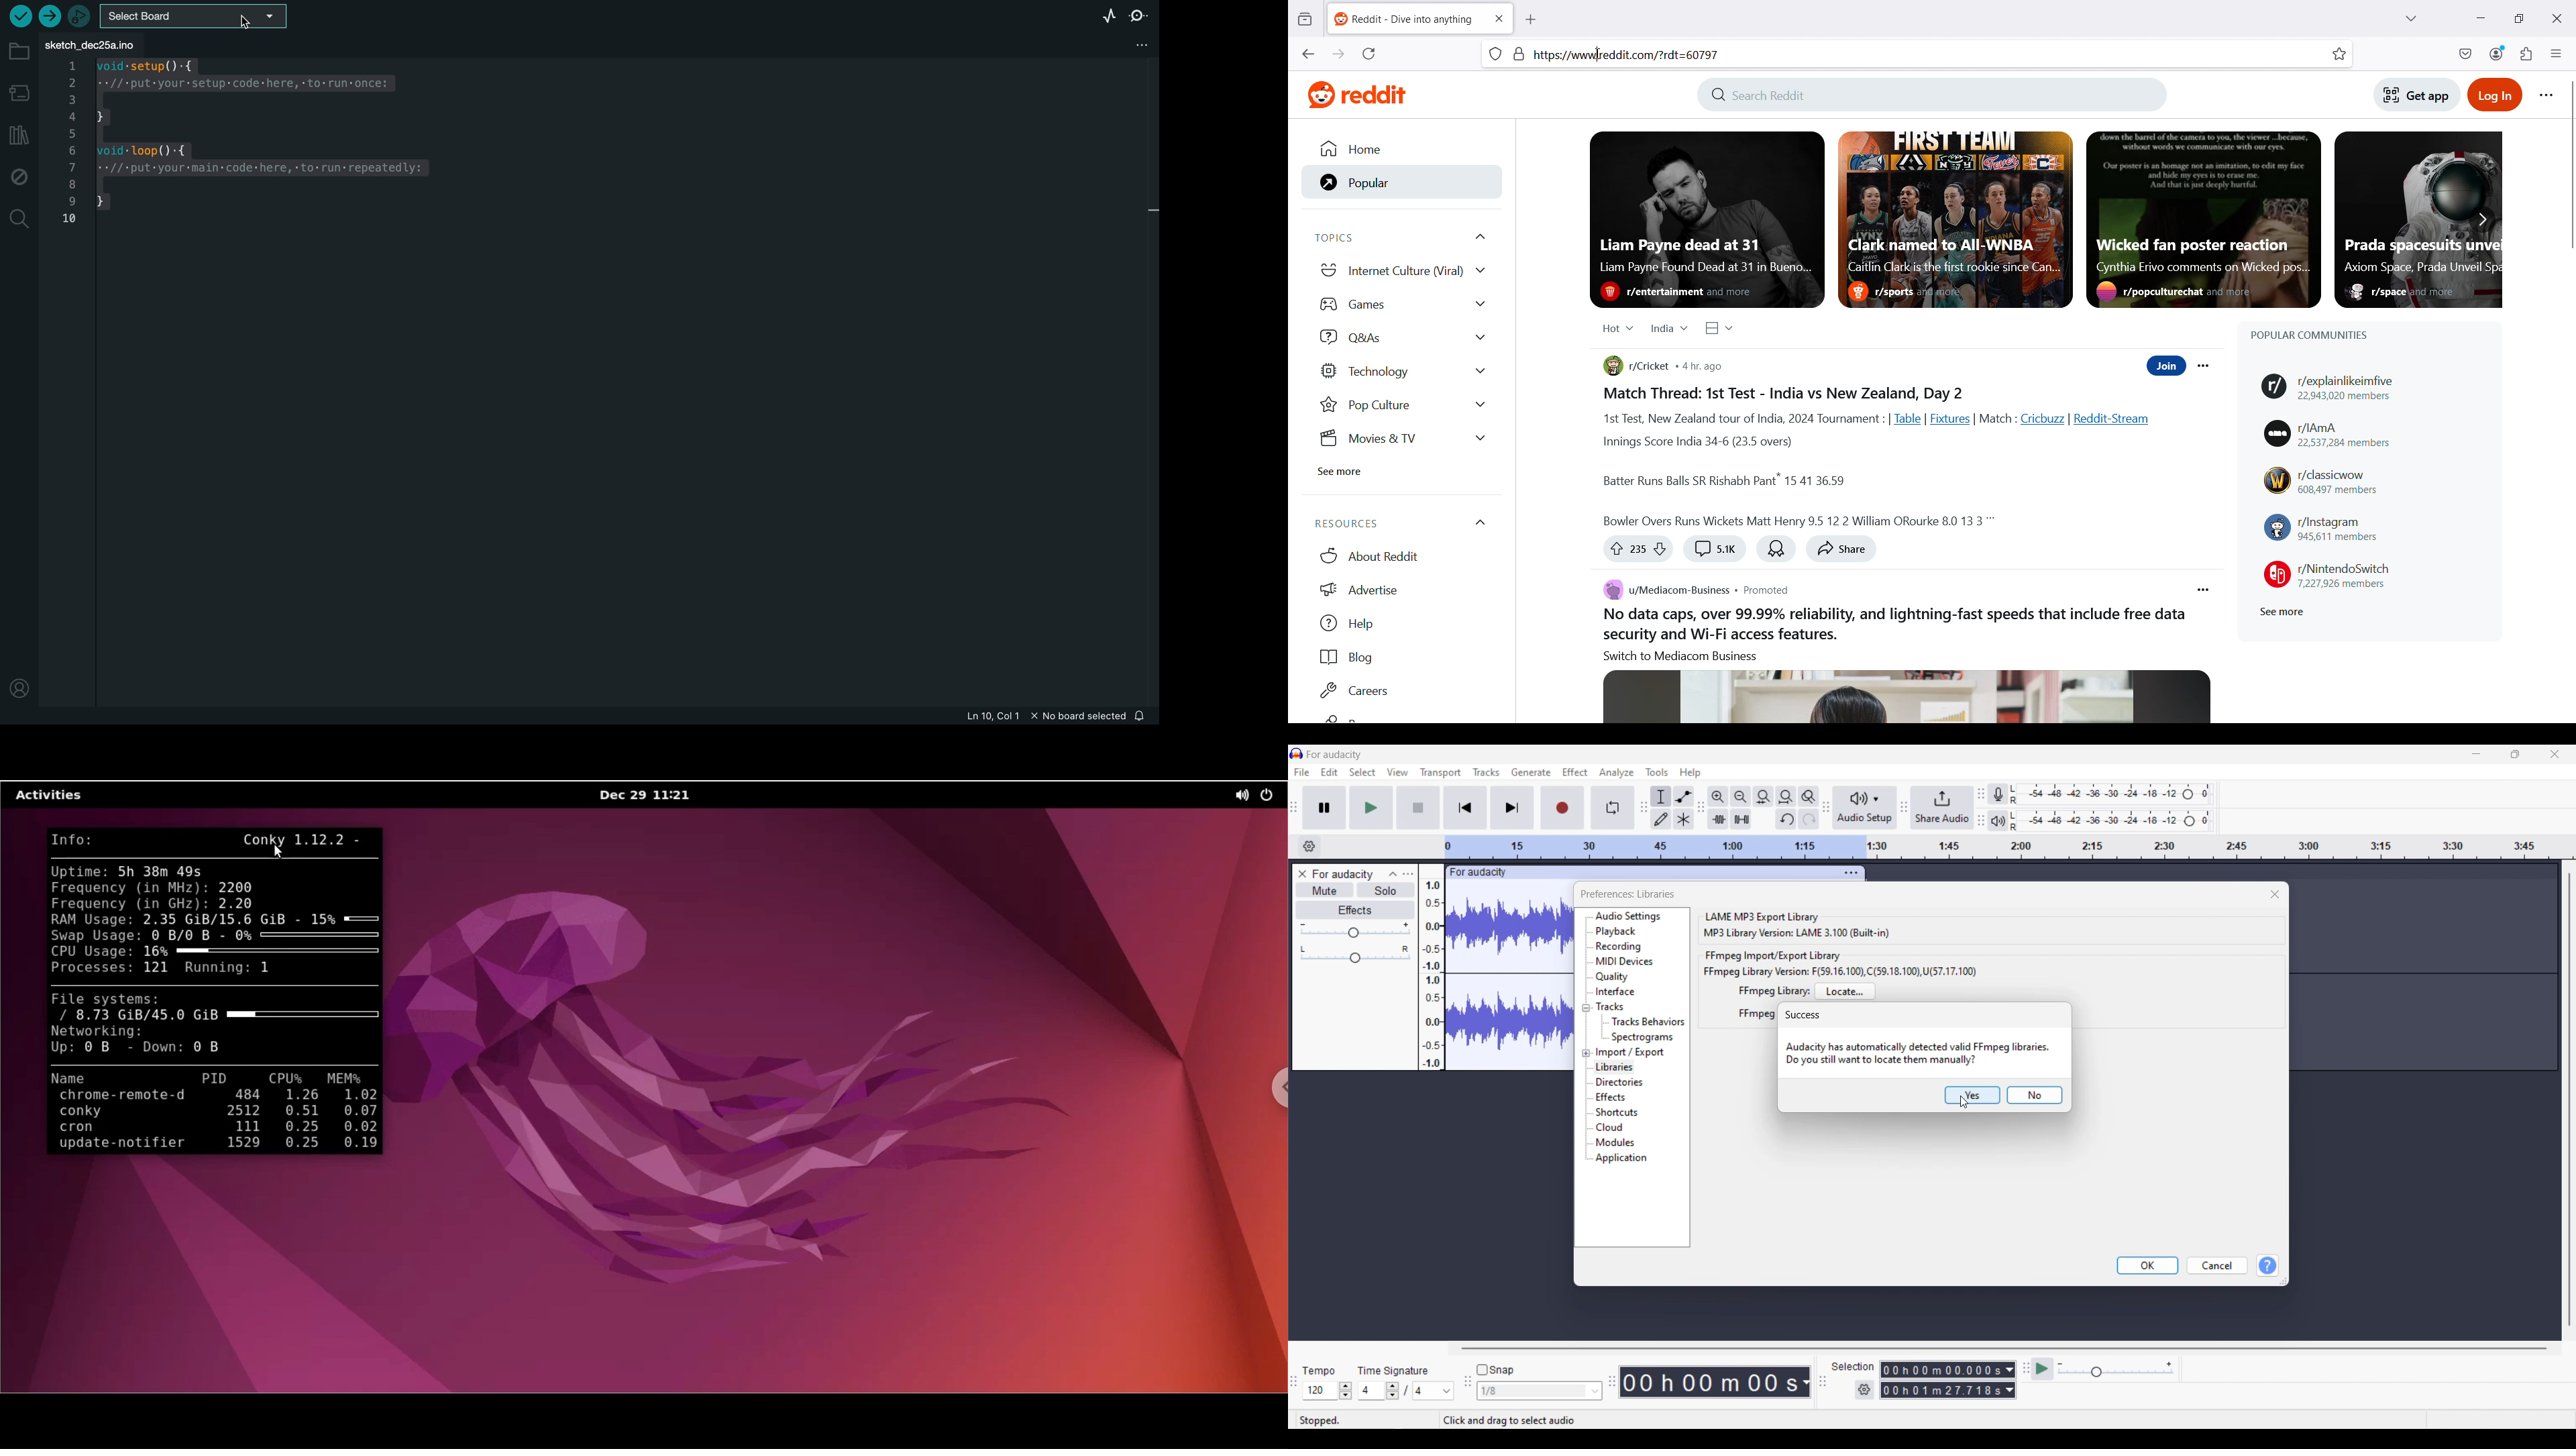 This screenshot has width=2576, height=1456. I want to click on u/mediacom-business community, so click(1662, 590).